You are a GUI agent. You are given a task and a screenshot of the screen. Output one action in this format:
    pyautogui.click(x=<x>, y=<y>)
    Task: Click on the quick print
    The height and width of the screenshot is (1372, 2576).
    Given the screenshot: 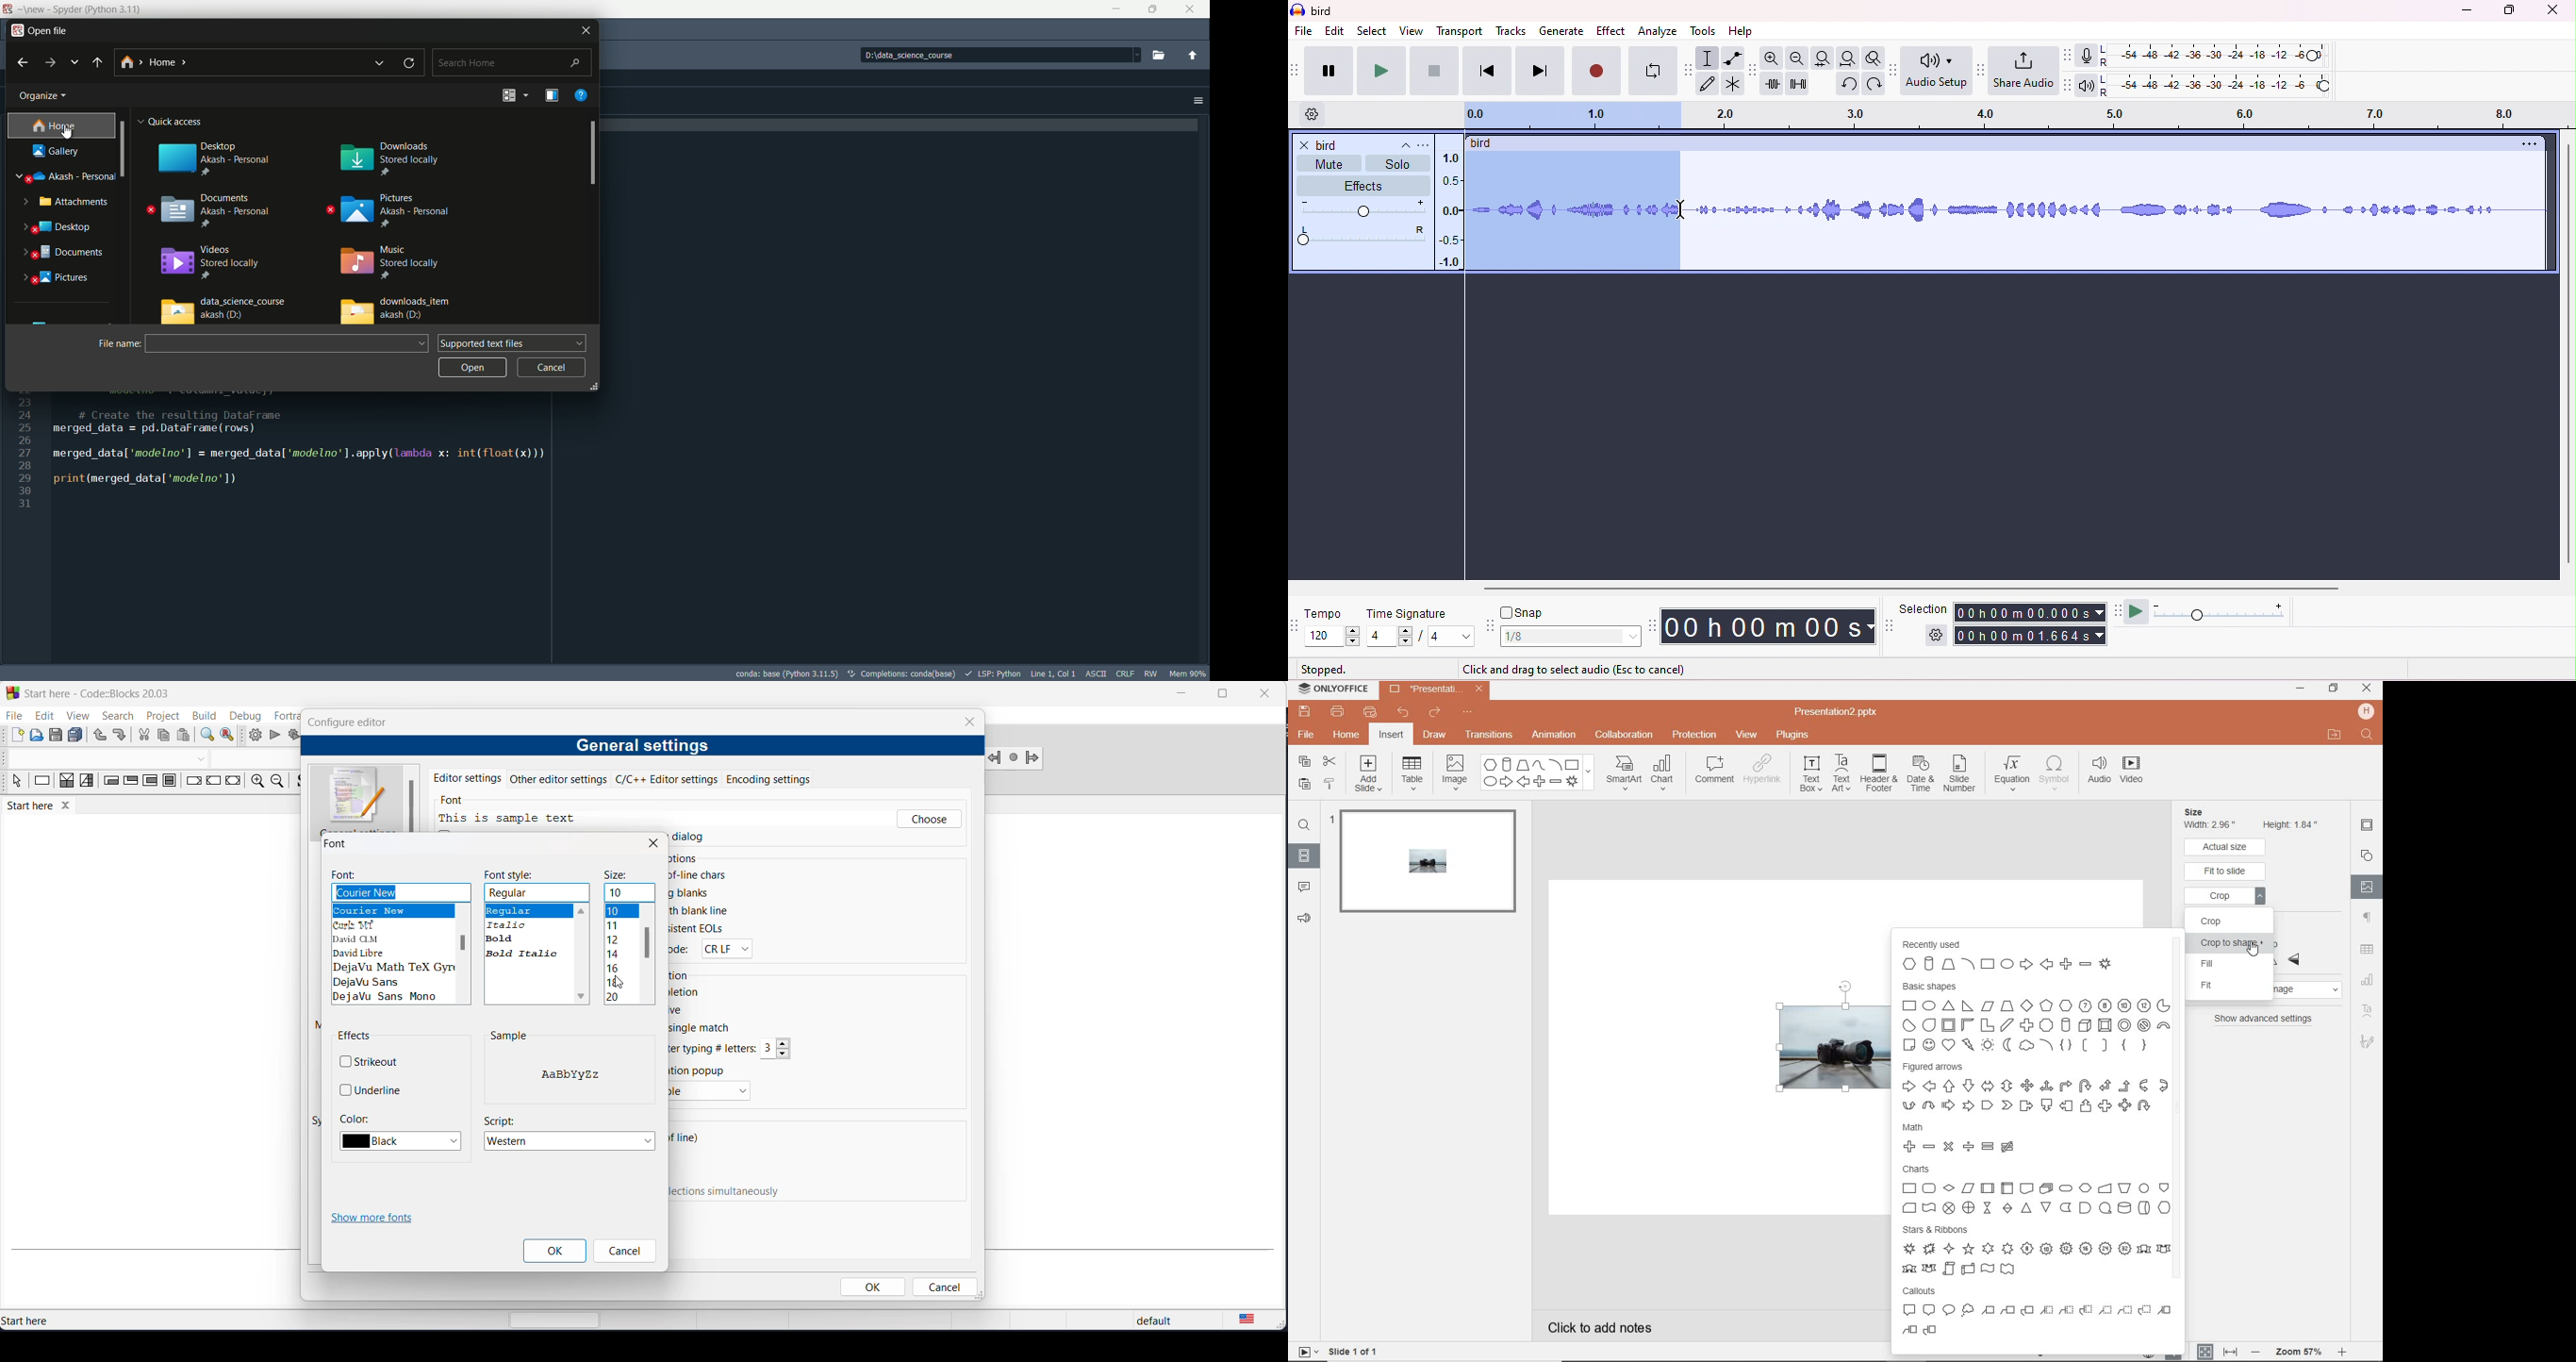 What is the action you would take?
    pyautogui.click(x=1371, y=711)
    